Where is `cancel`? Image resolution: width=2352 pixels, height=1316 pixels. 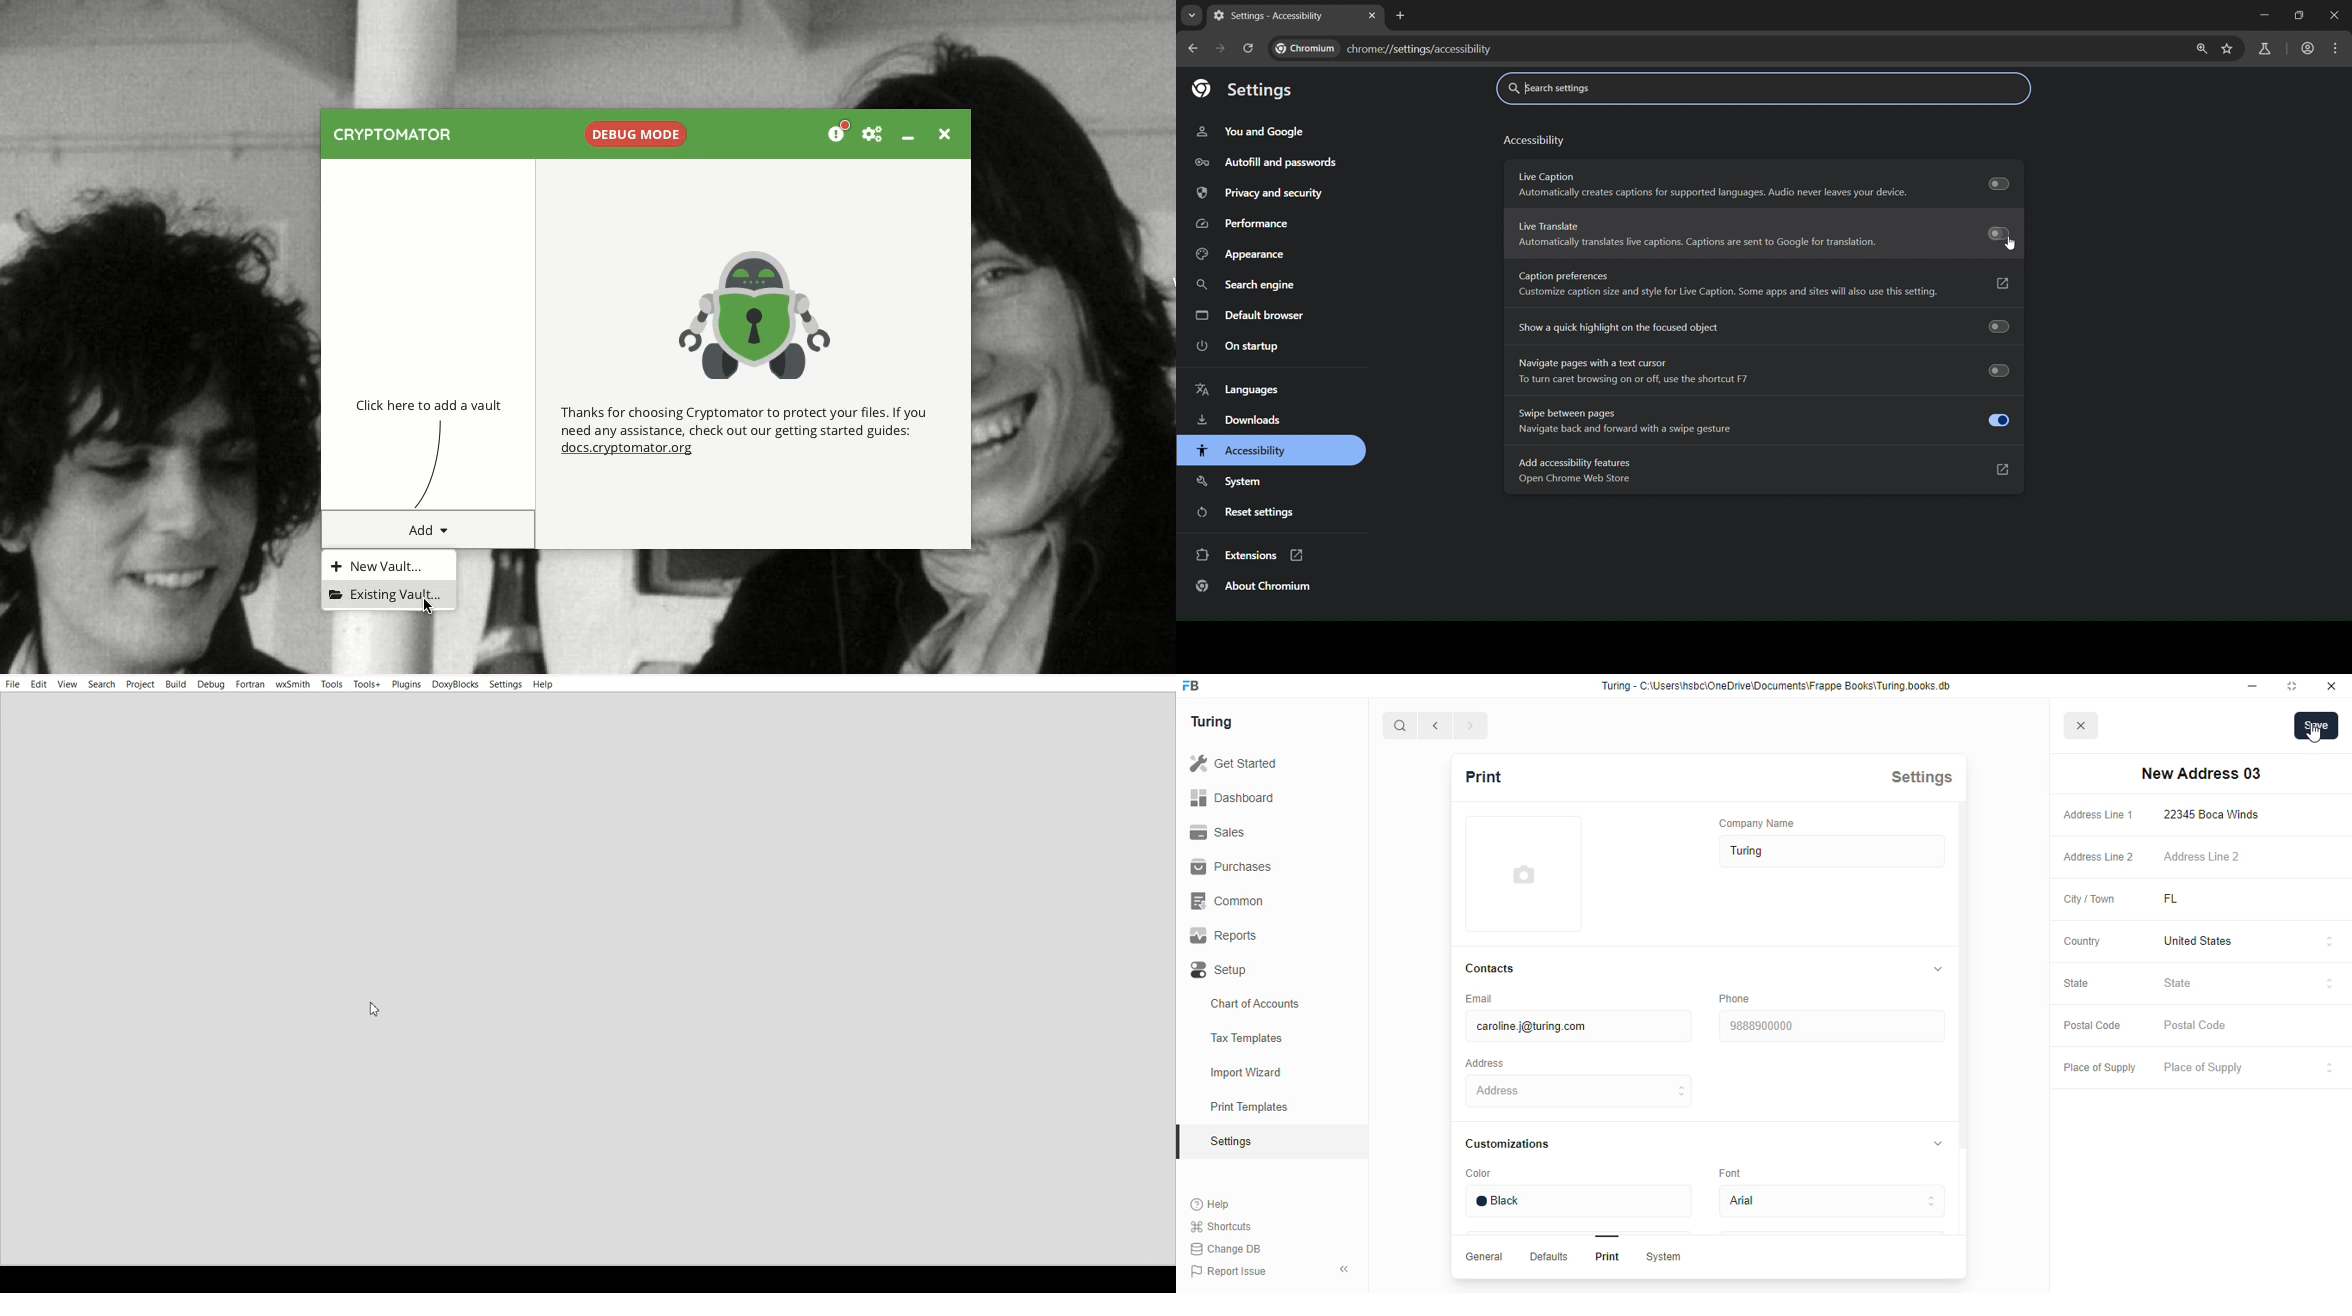
cancel is located at coordinates (2082, 727).